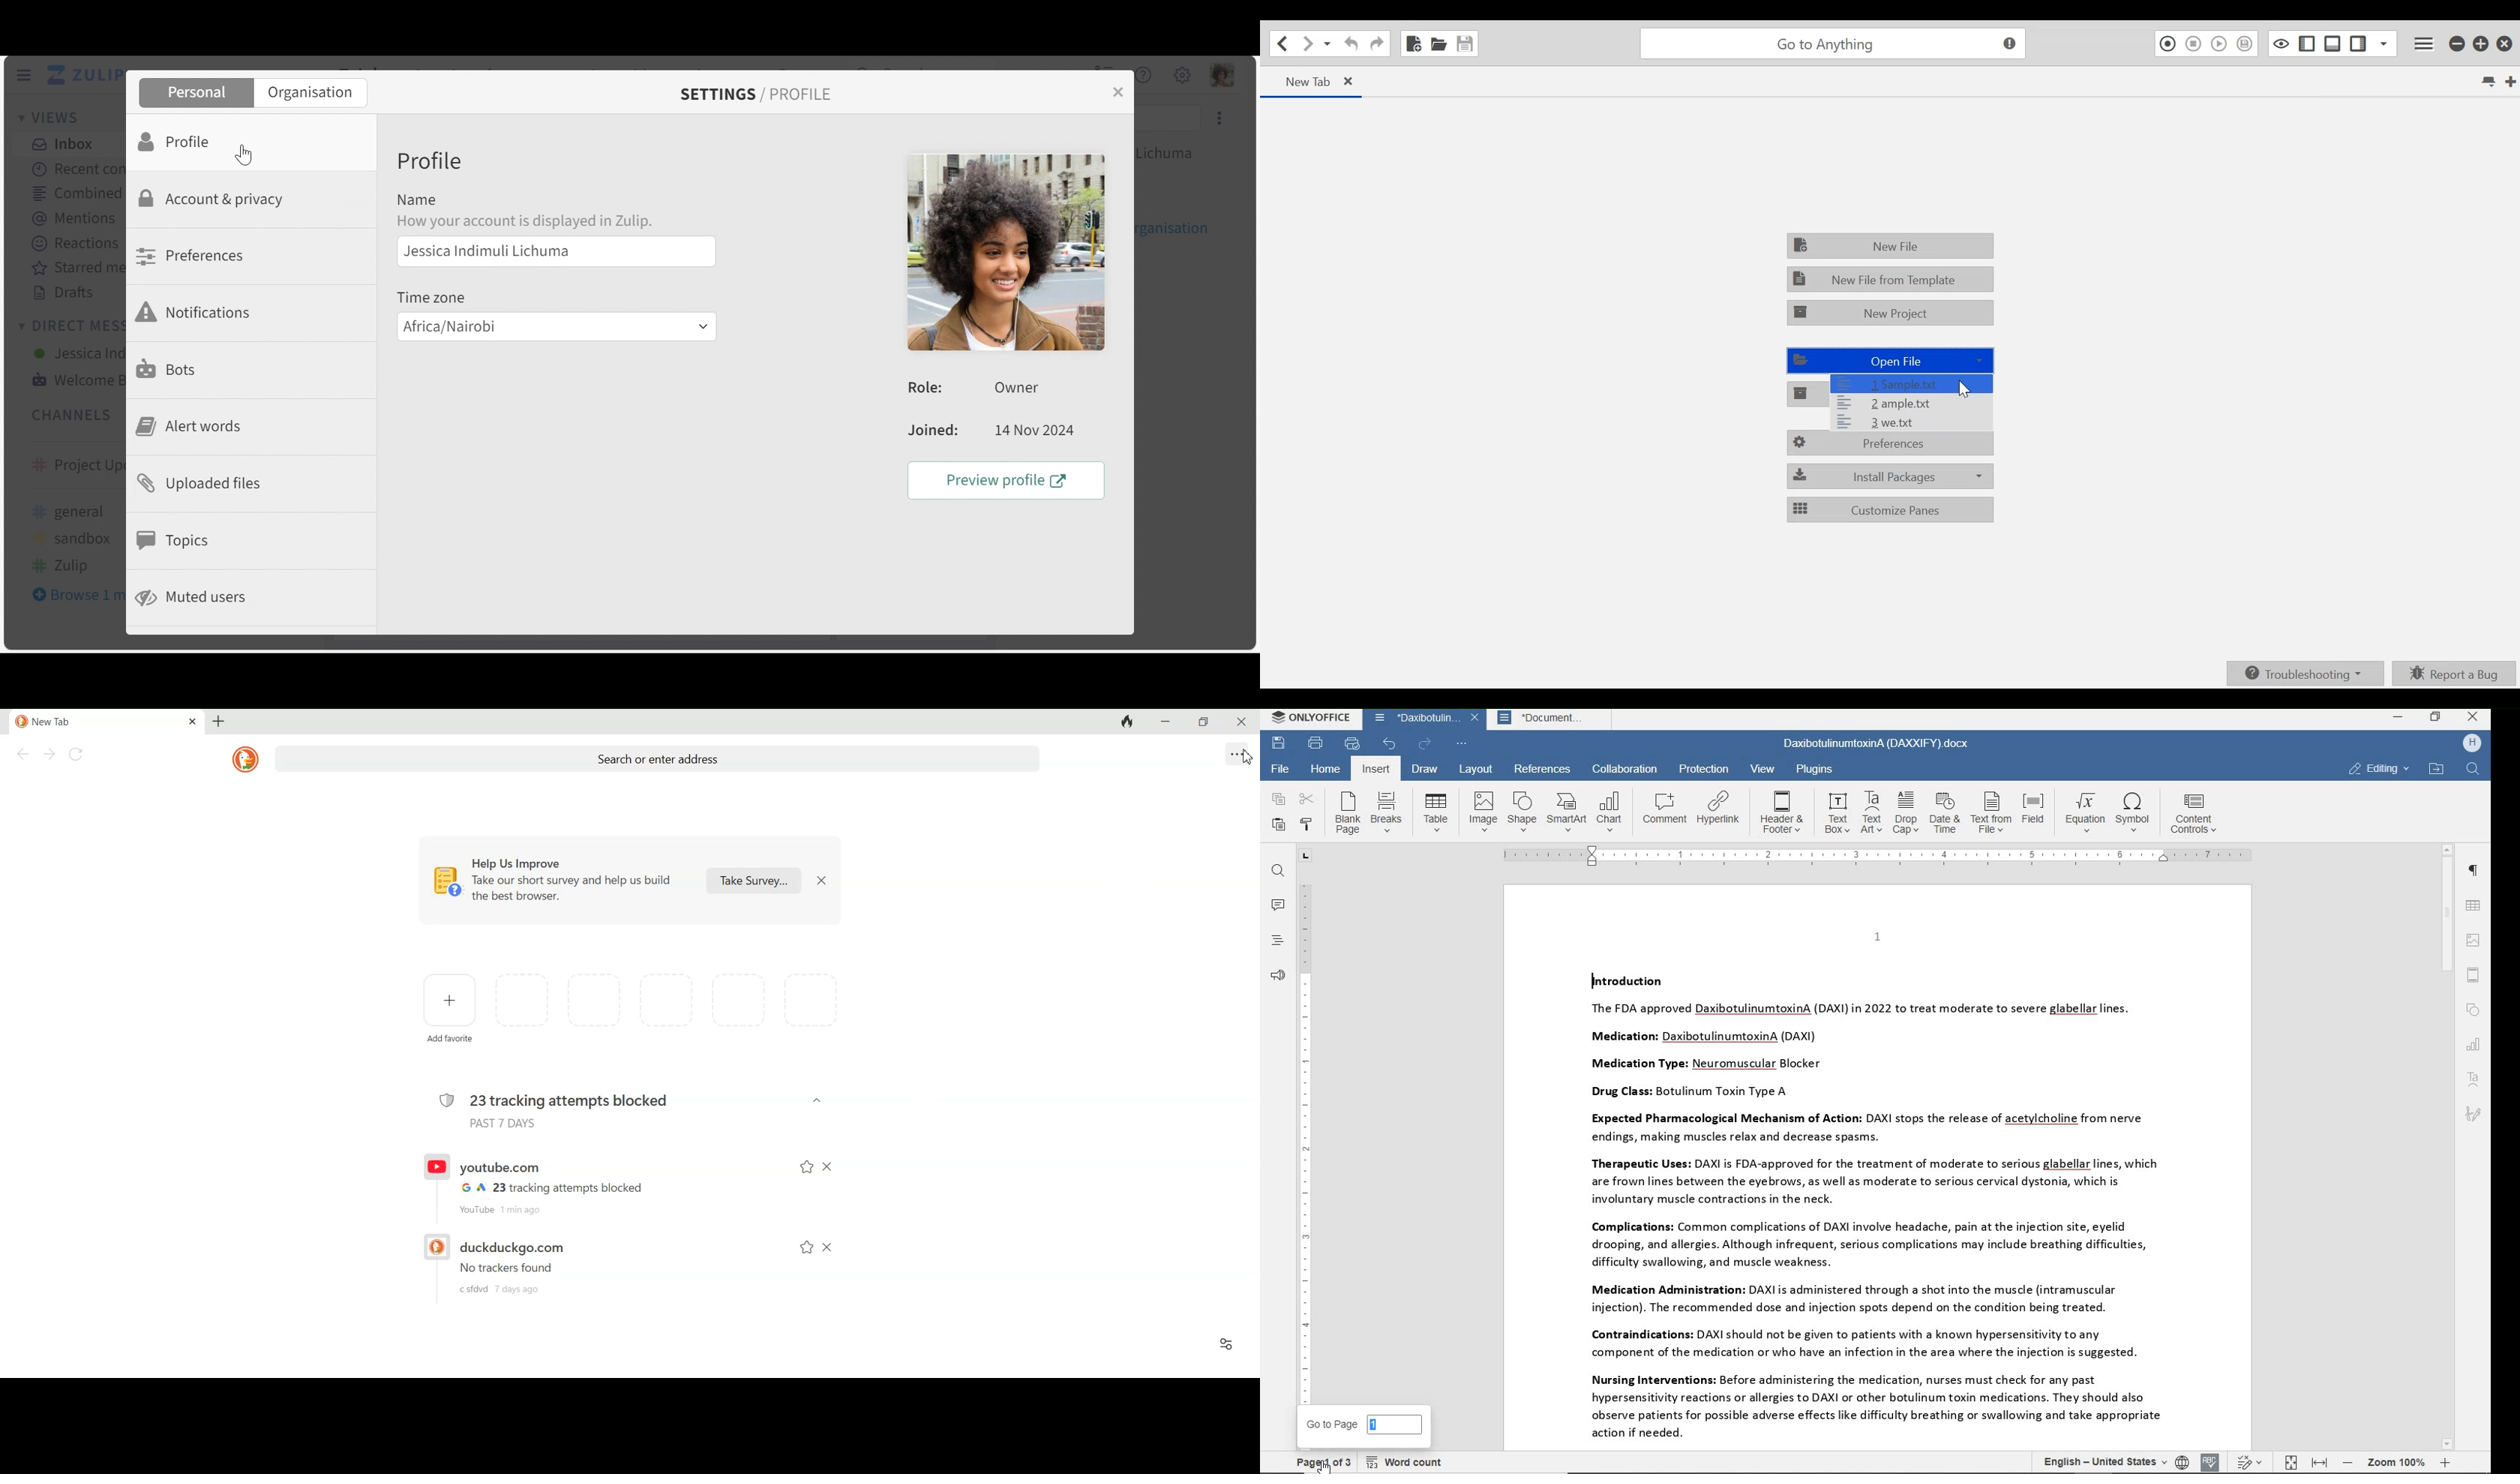  What do you see at coordinates (1906, 811) in the screenshot?
I see `drop cap` at bounding box center [1906, 811].